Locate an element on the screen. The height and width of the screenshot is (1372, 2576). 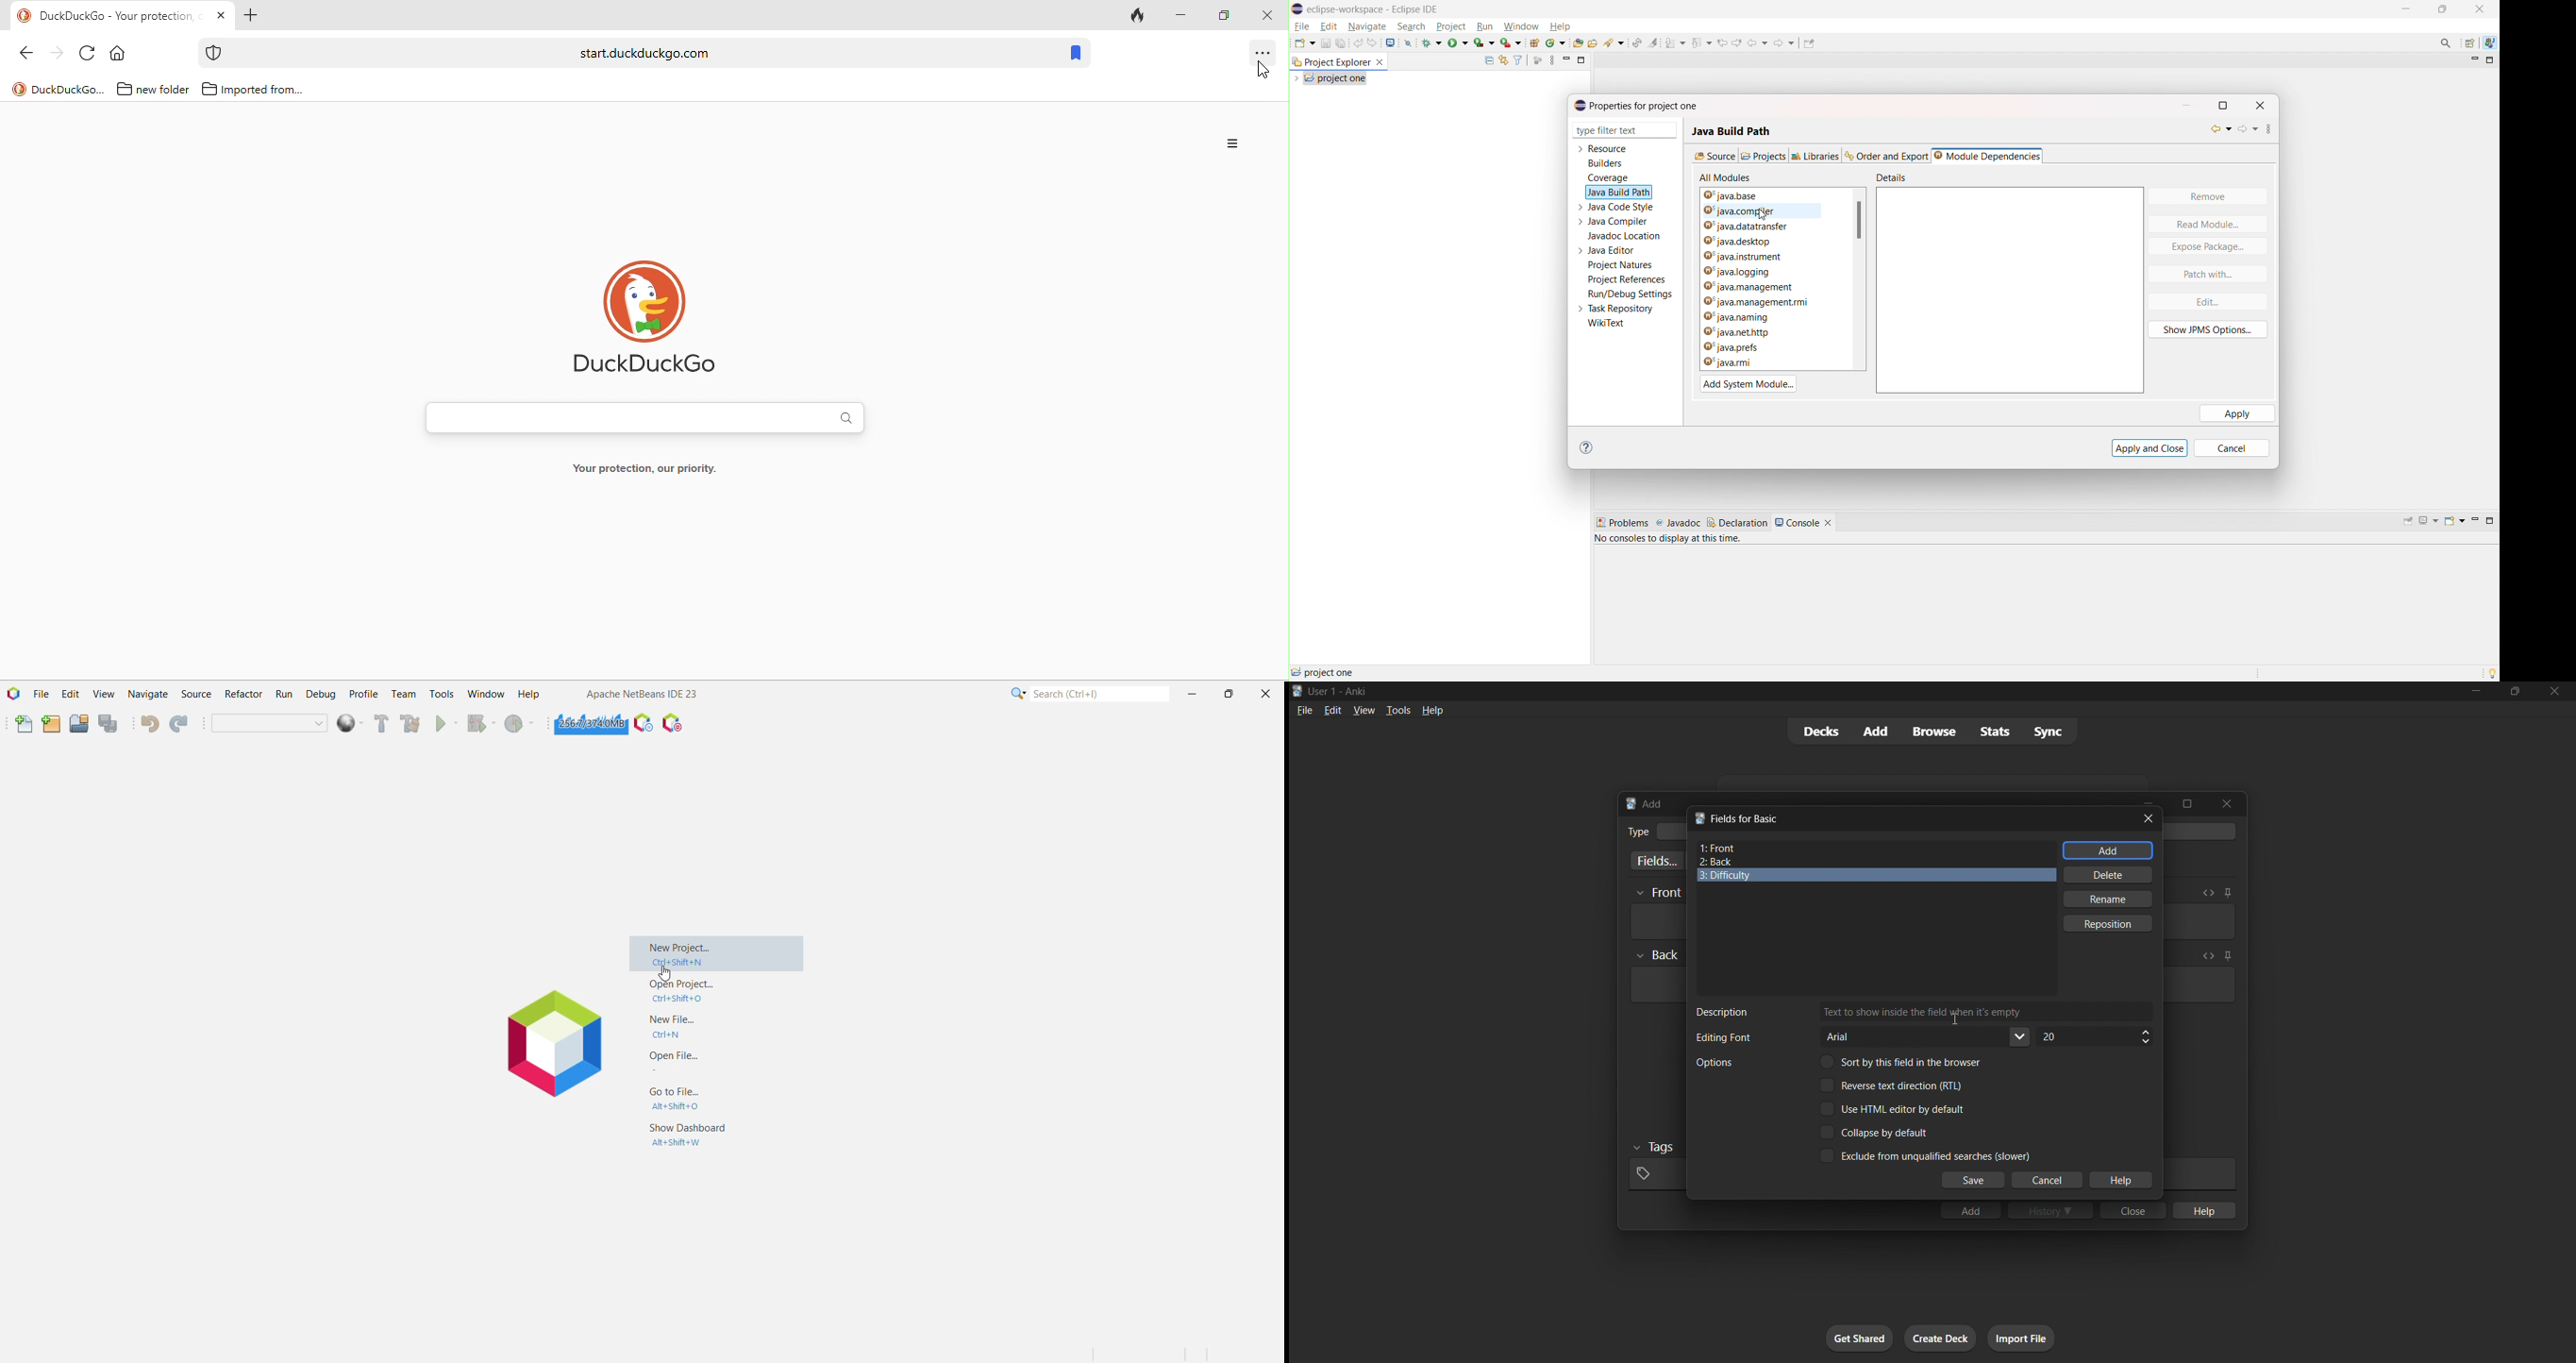
rename  is located at coordinates (2107, 899).